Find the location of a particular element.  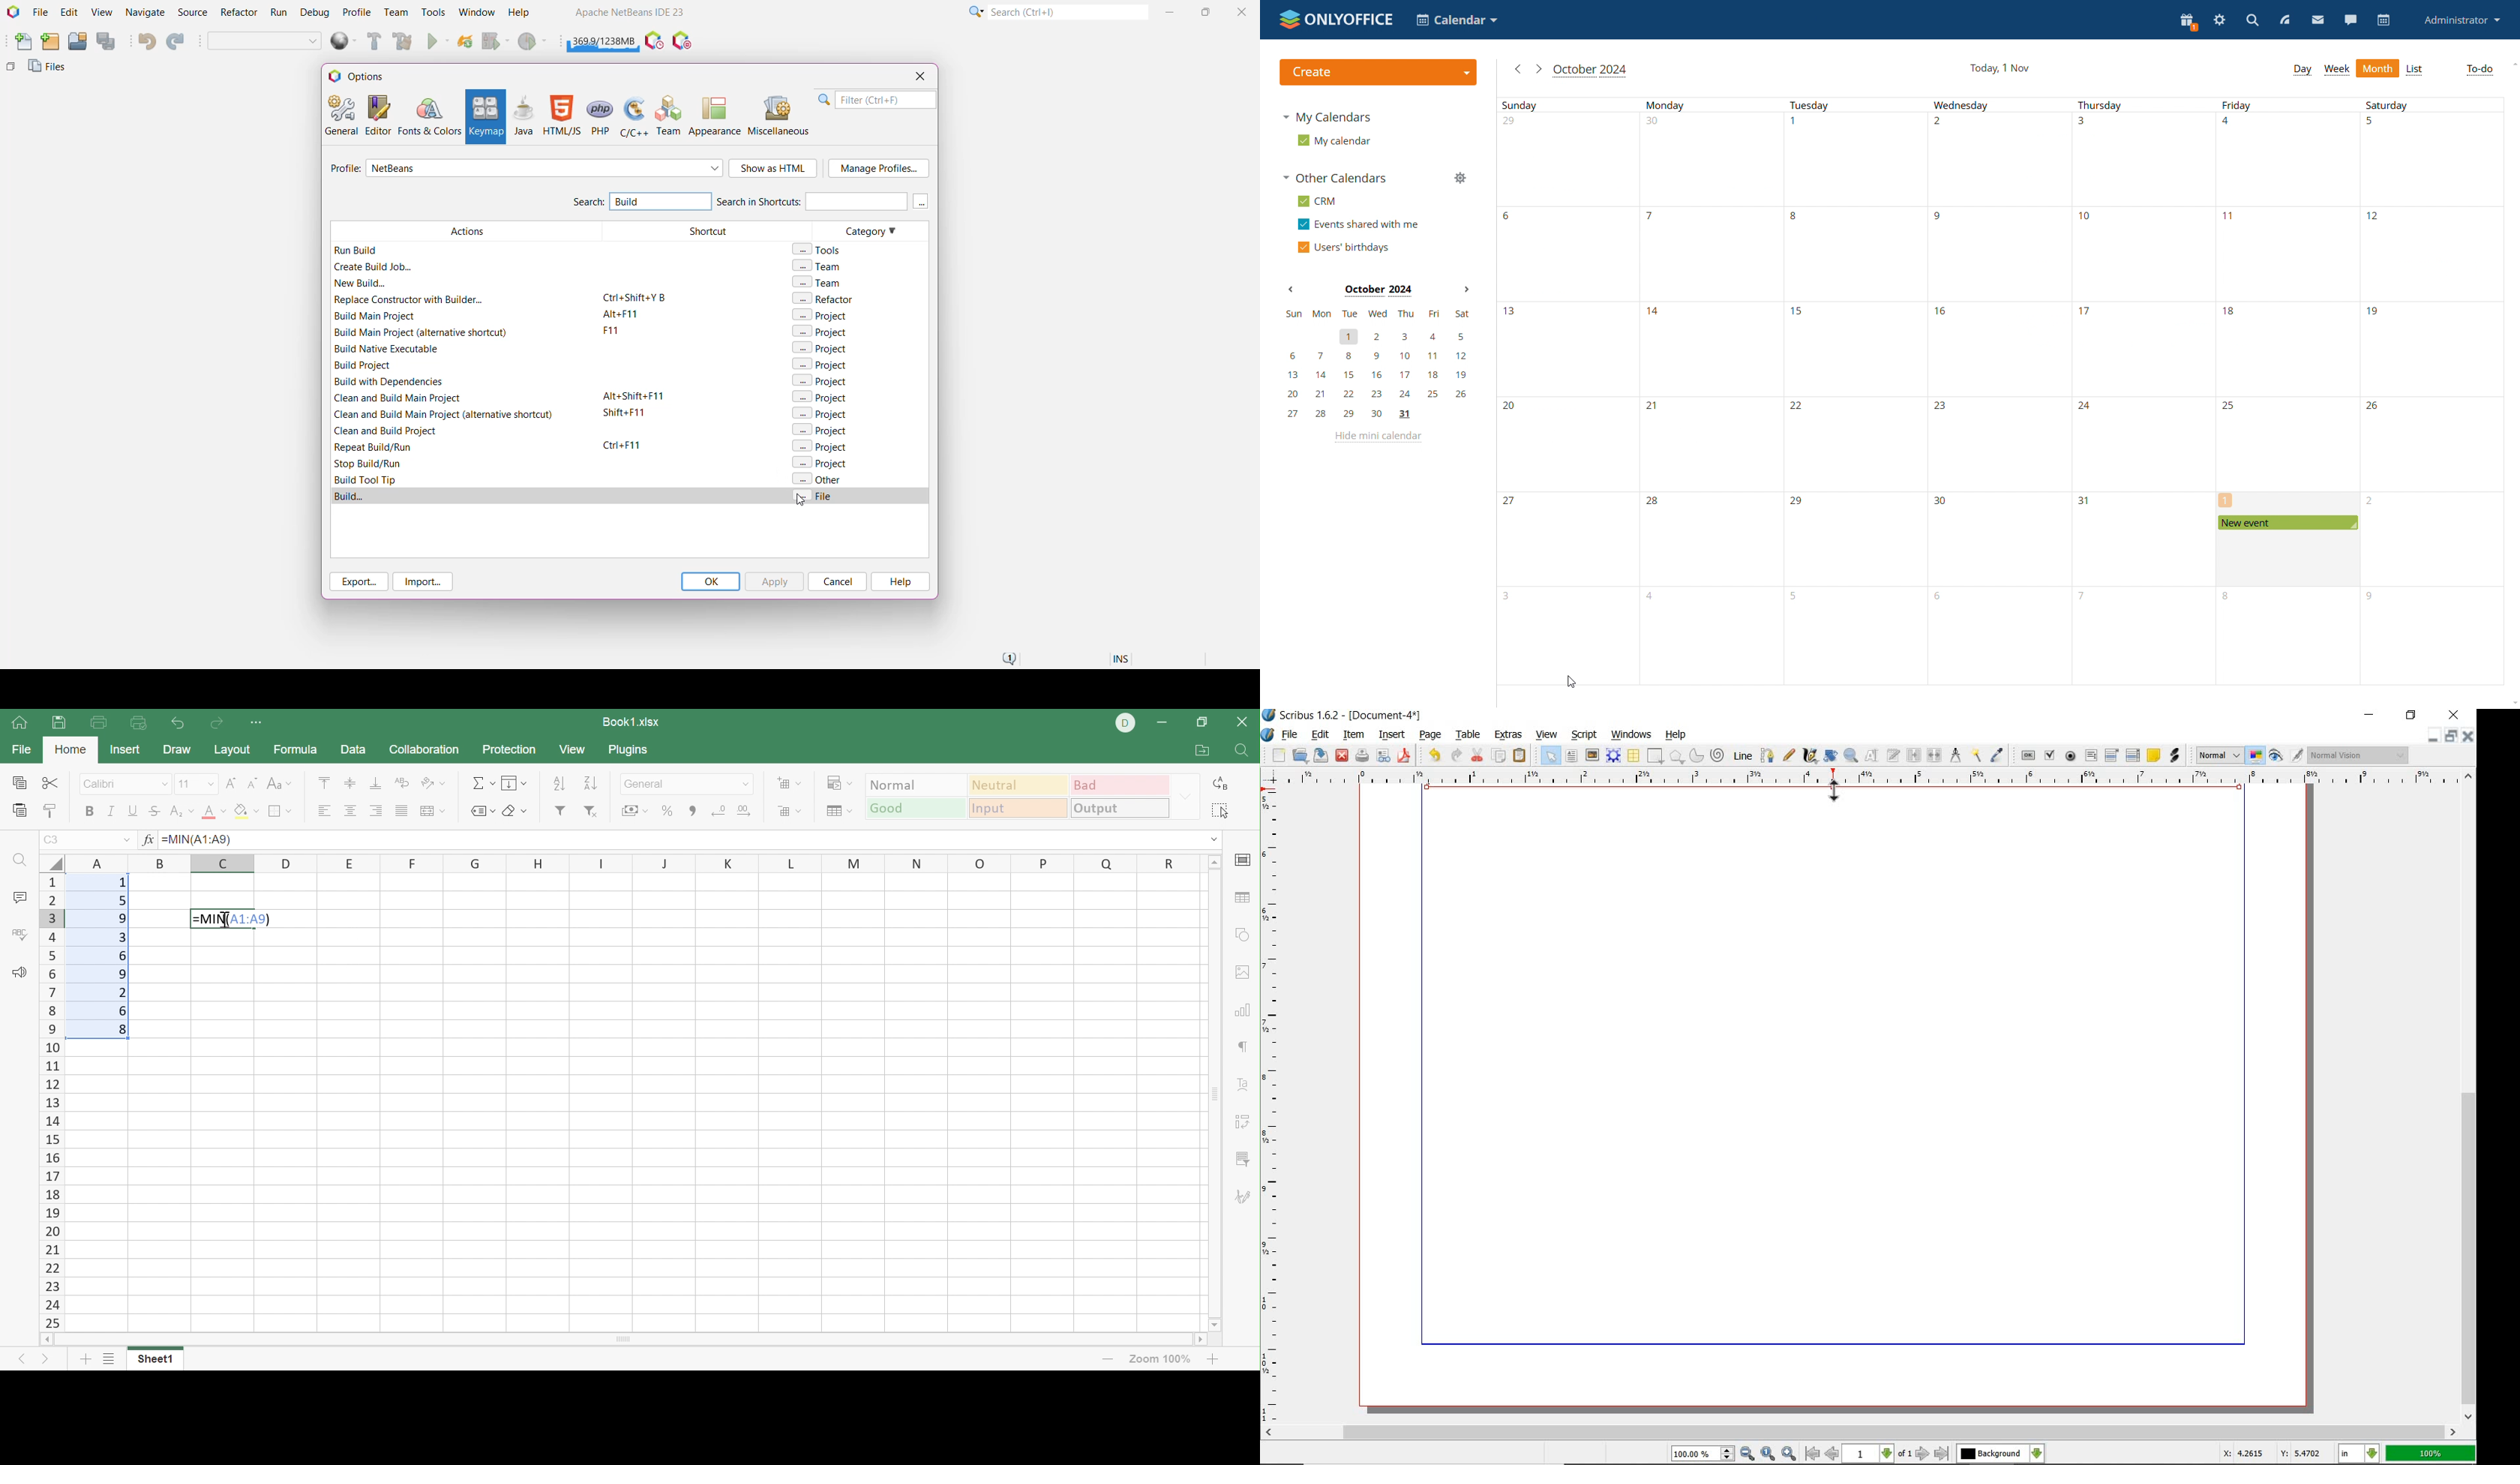

table is located at coordinates (1634, 756).